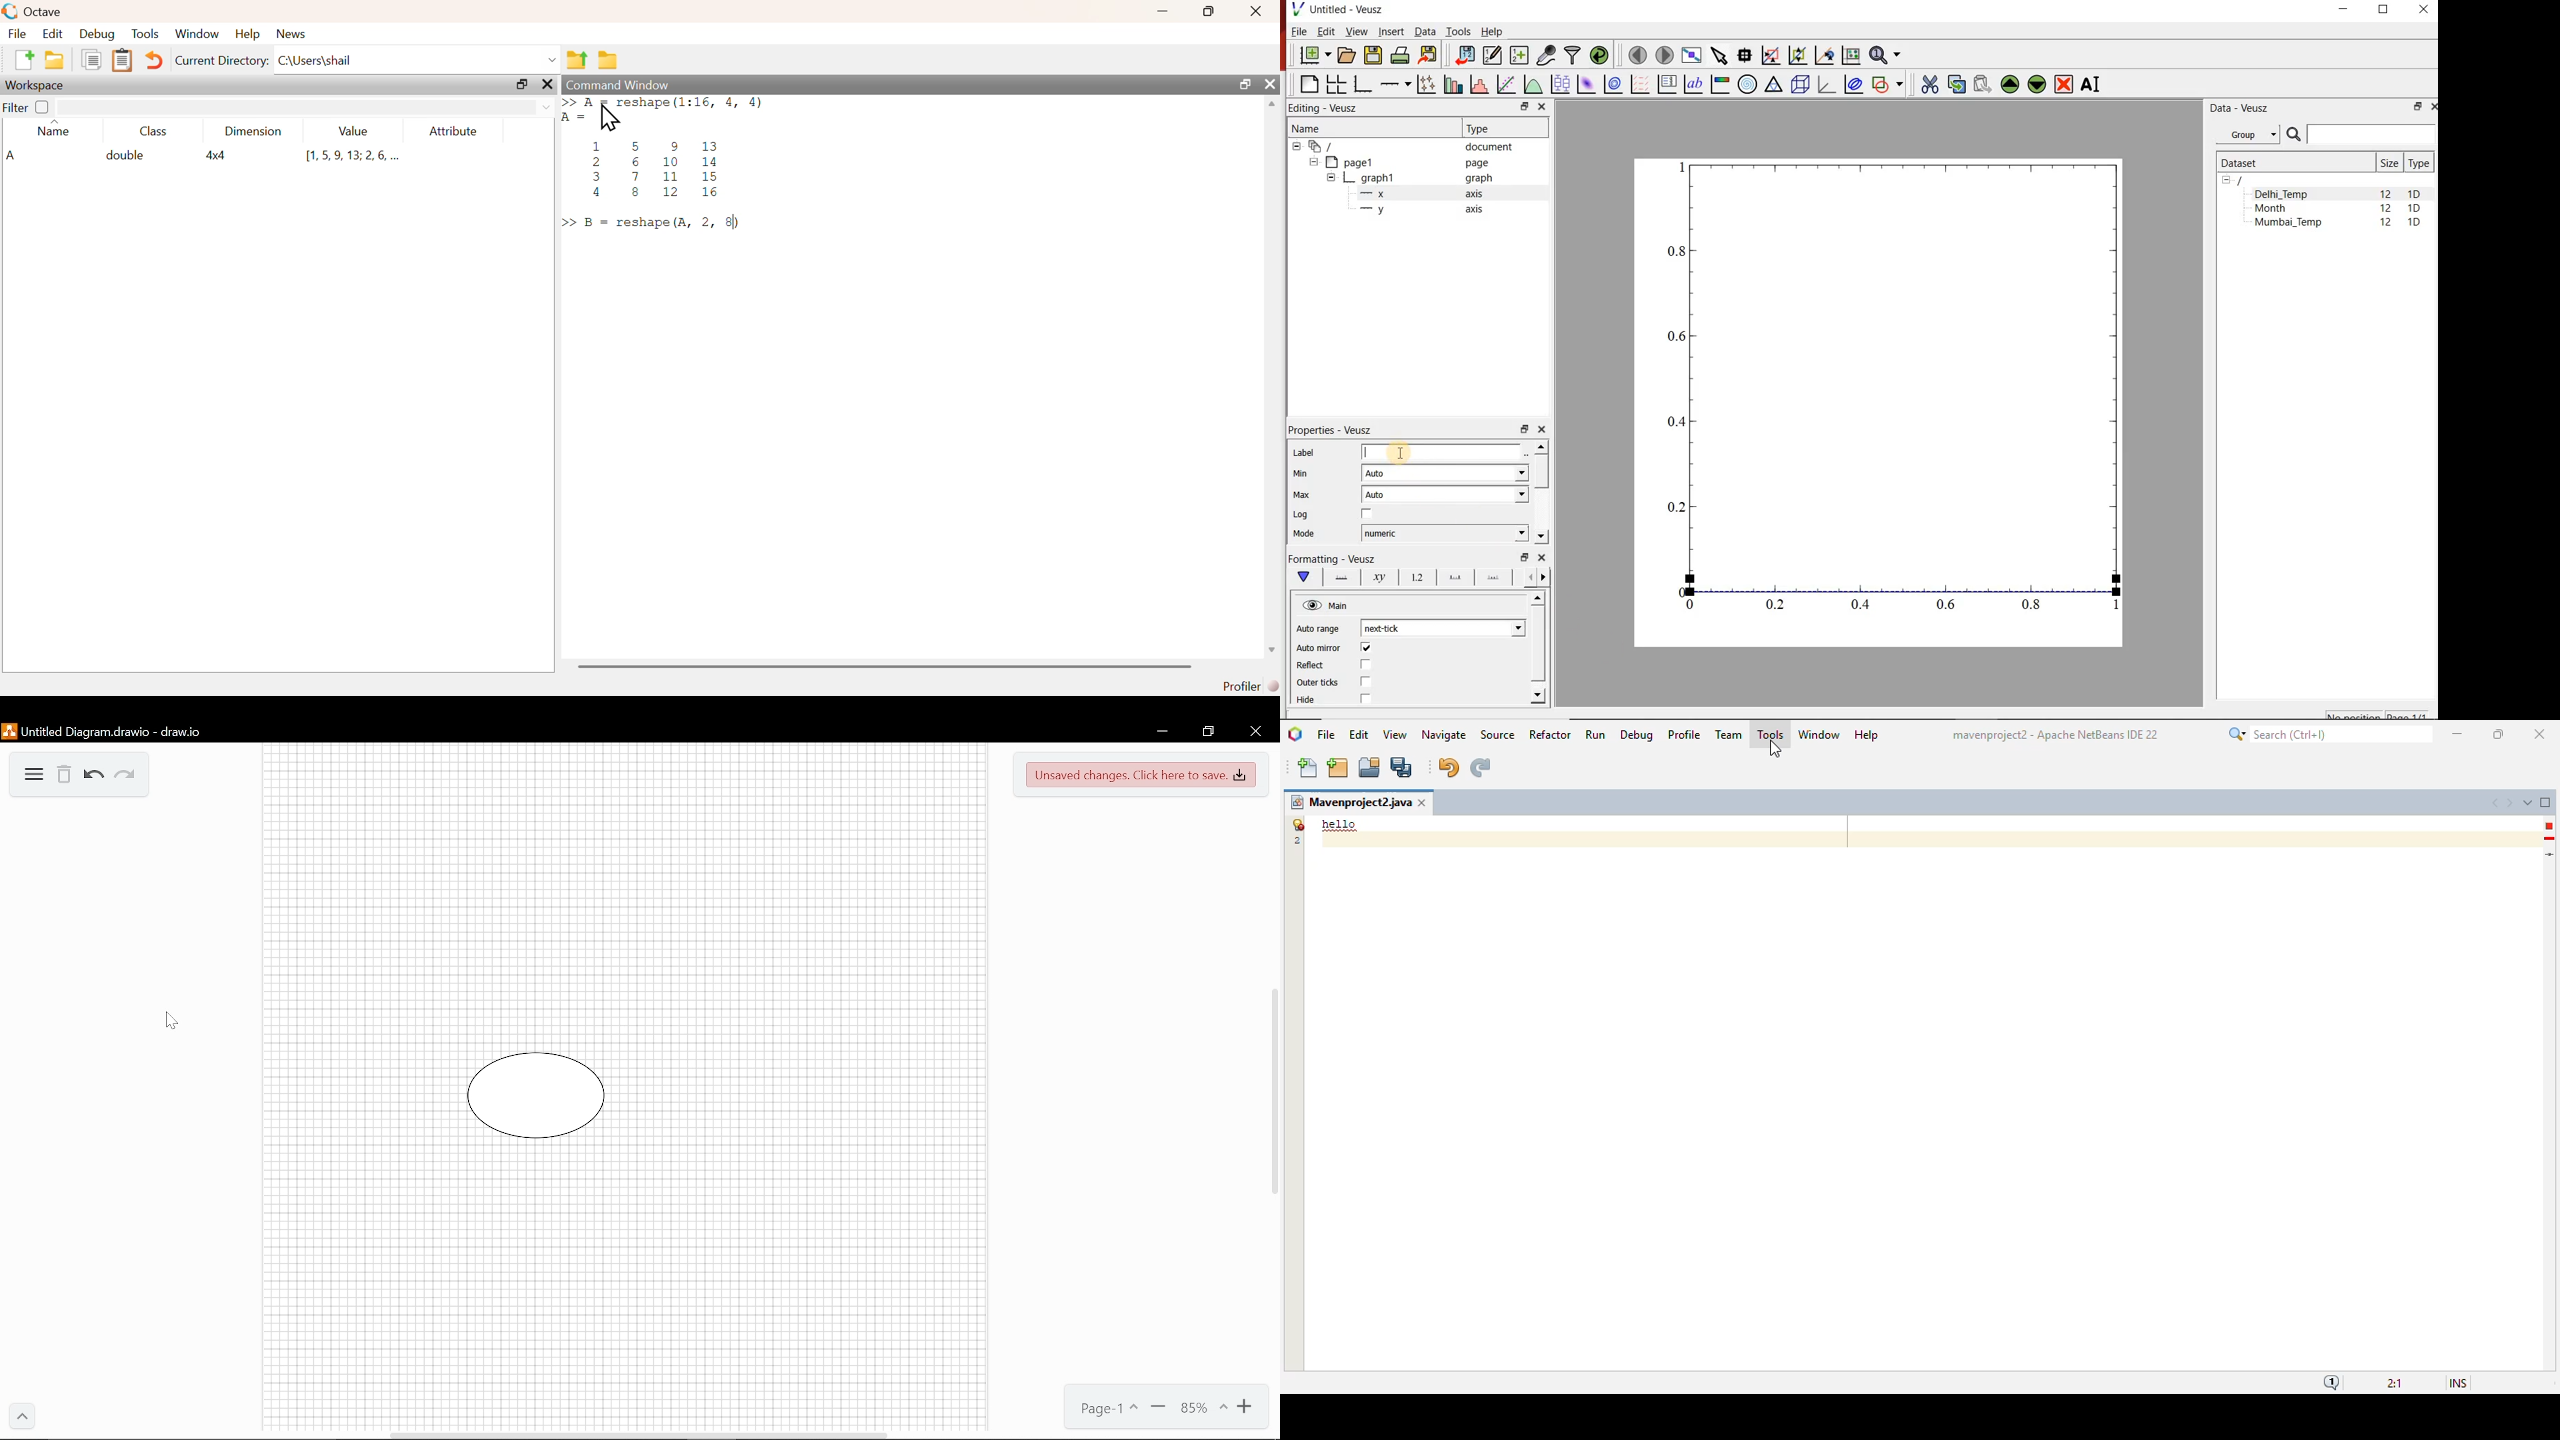 This screenshot has width=2576, height=1456. Describe the element at coordinates (1955, 84) in the screenshot. I see `copy the selected widget` at that location.